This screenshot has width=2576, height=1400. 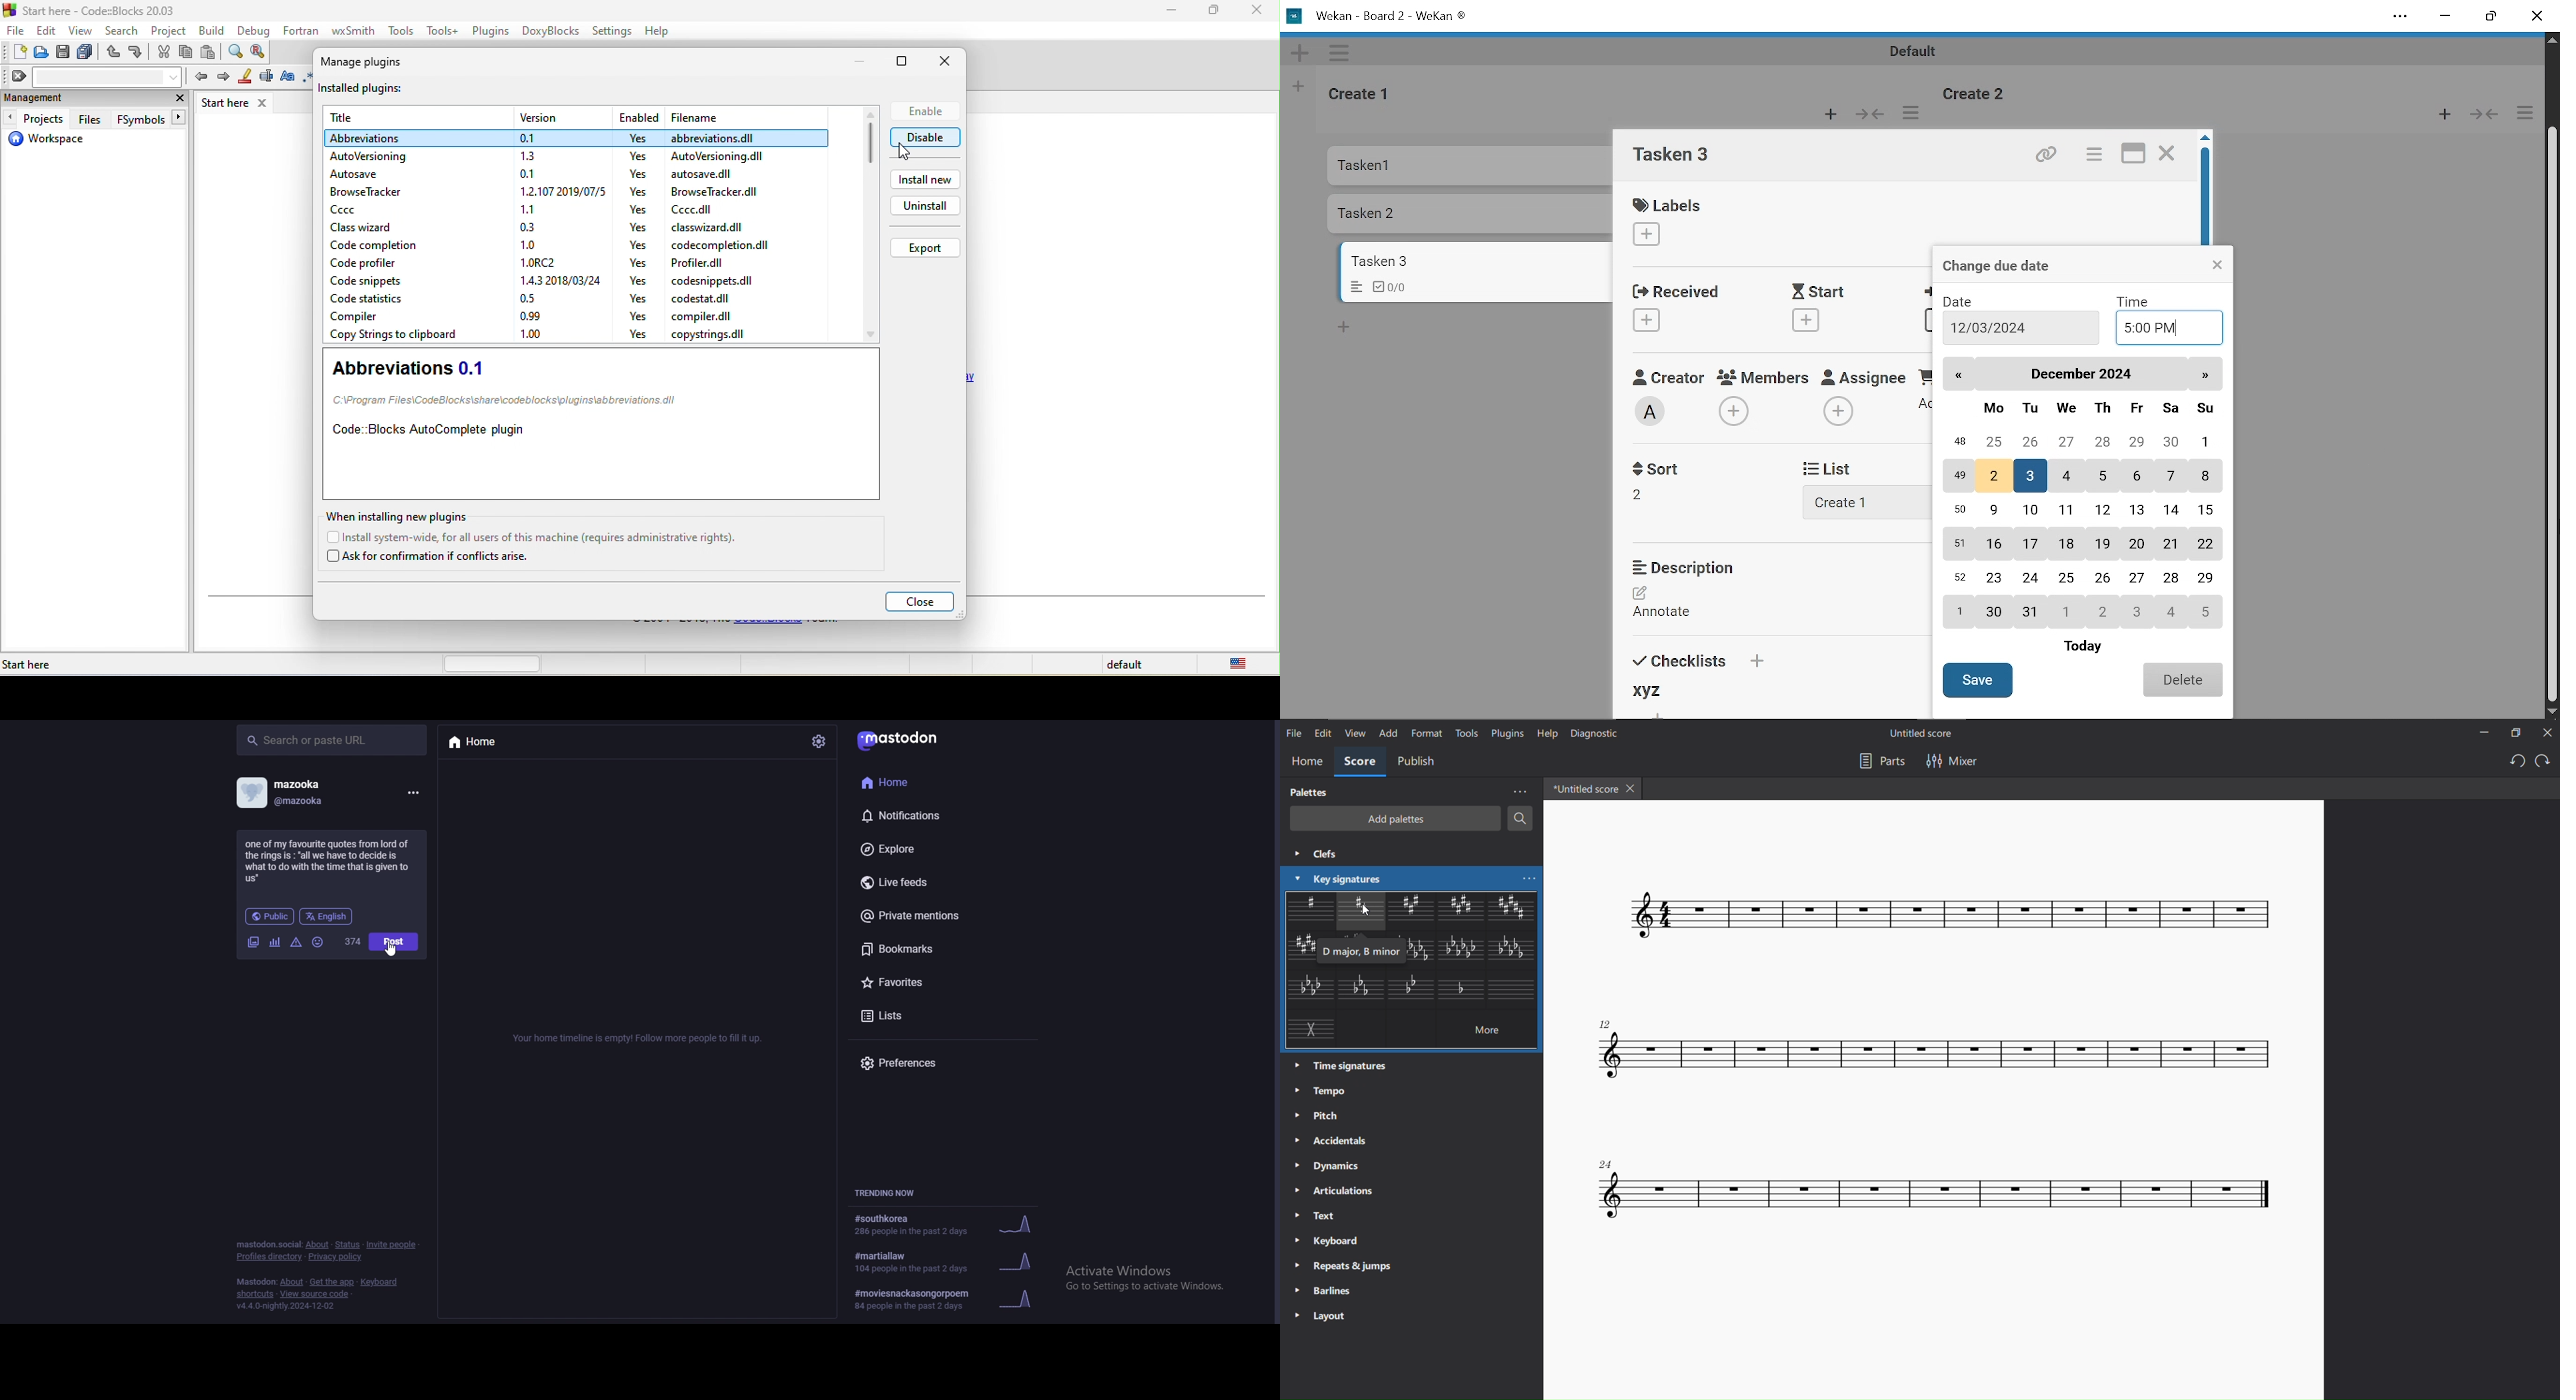 I want to click on close, so click(x=922, y=603).